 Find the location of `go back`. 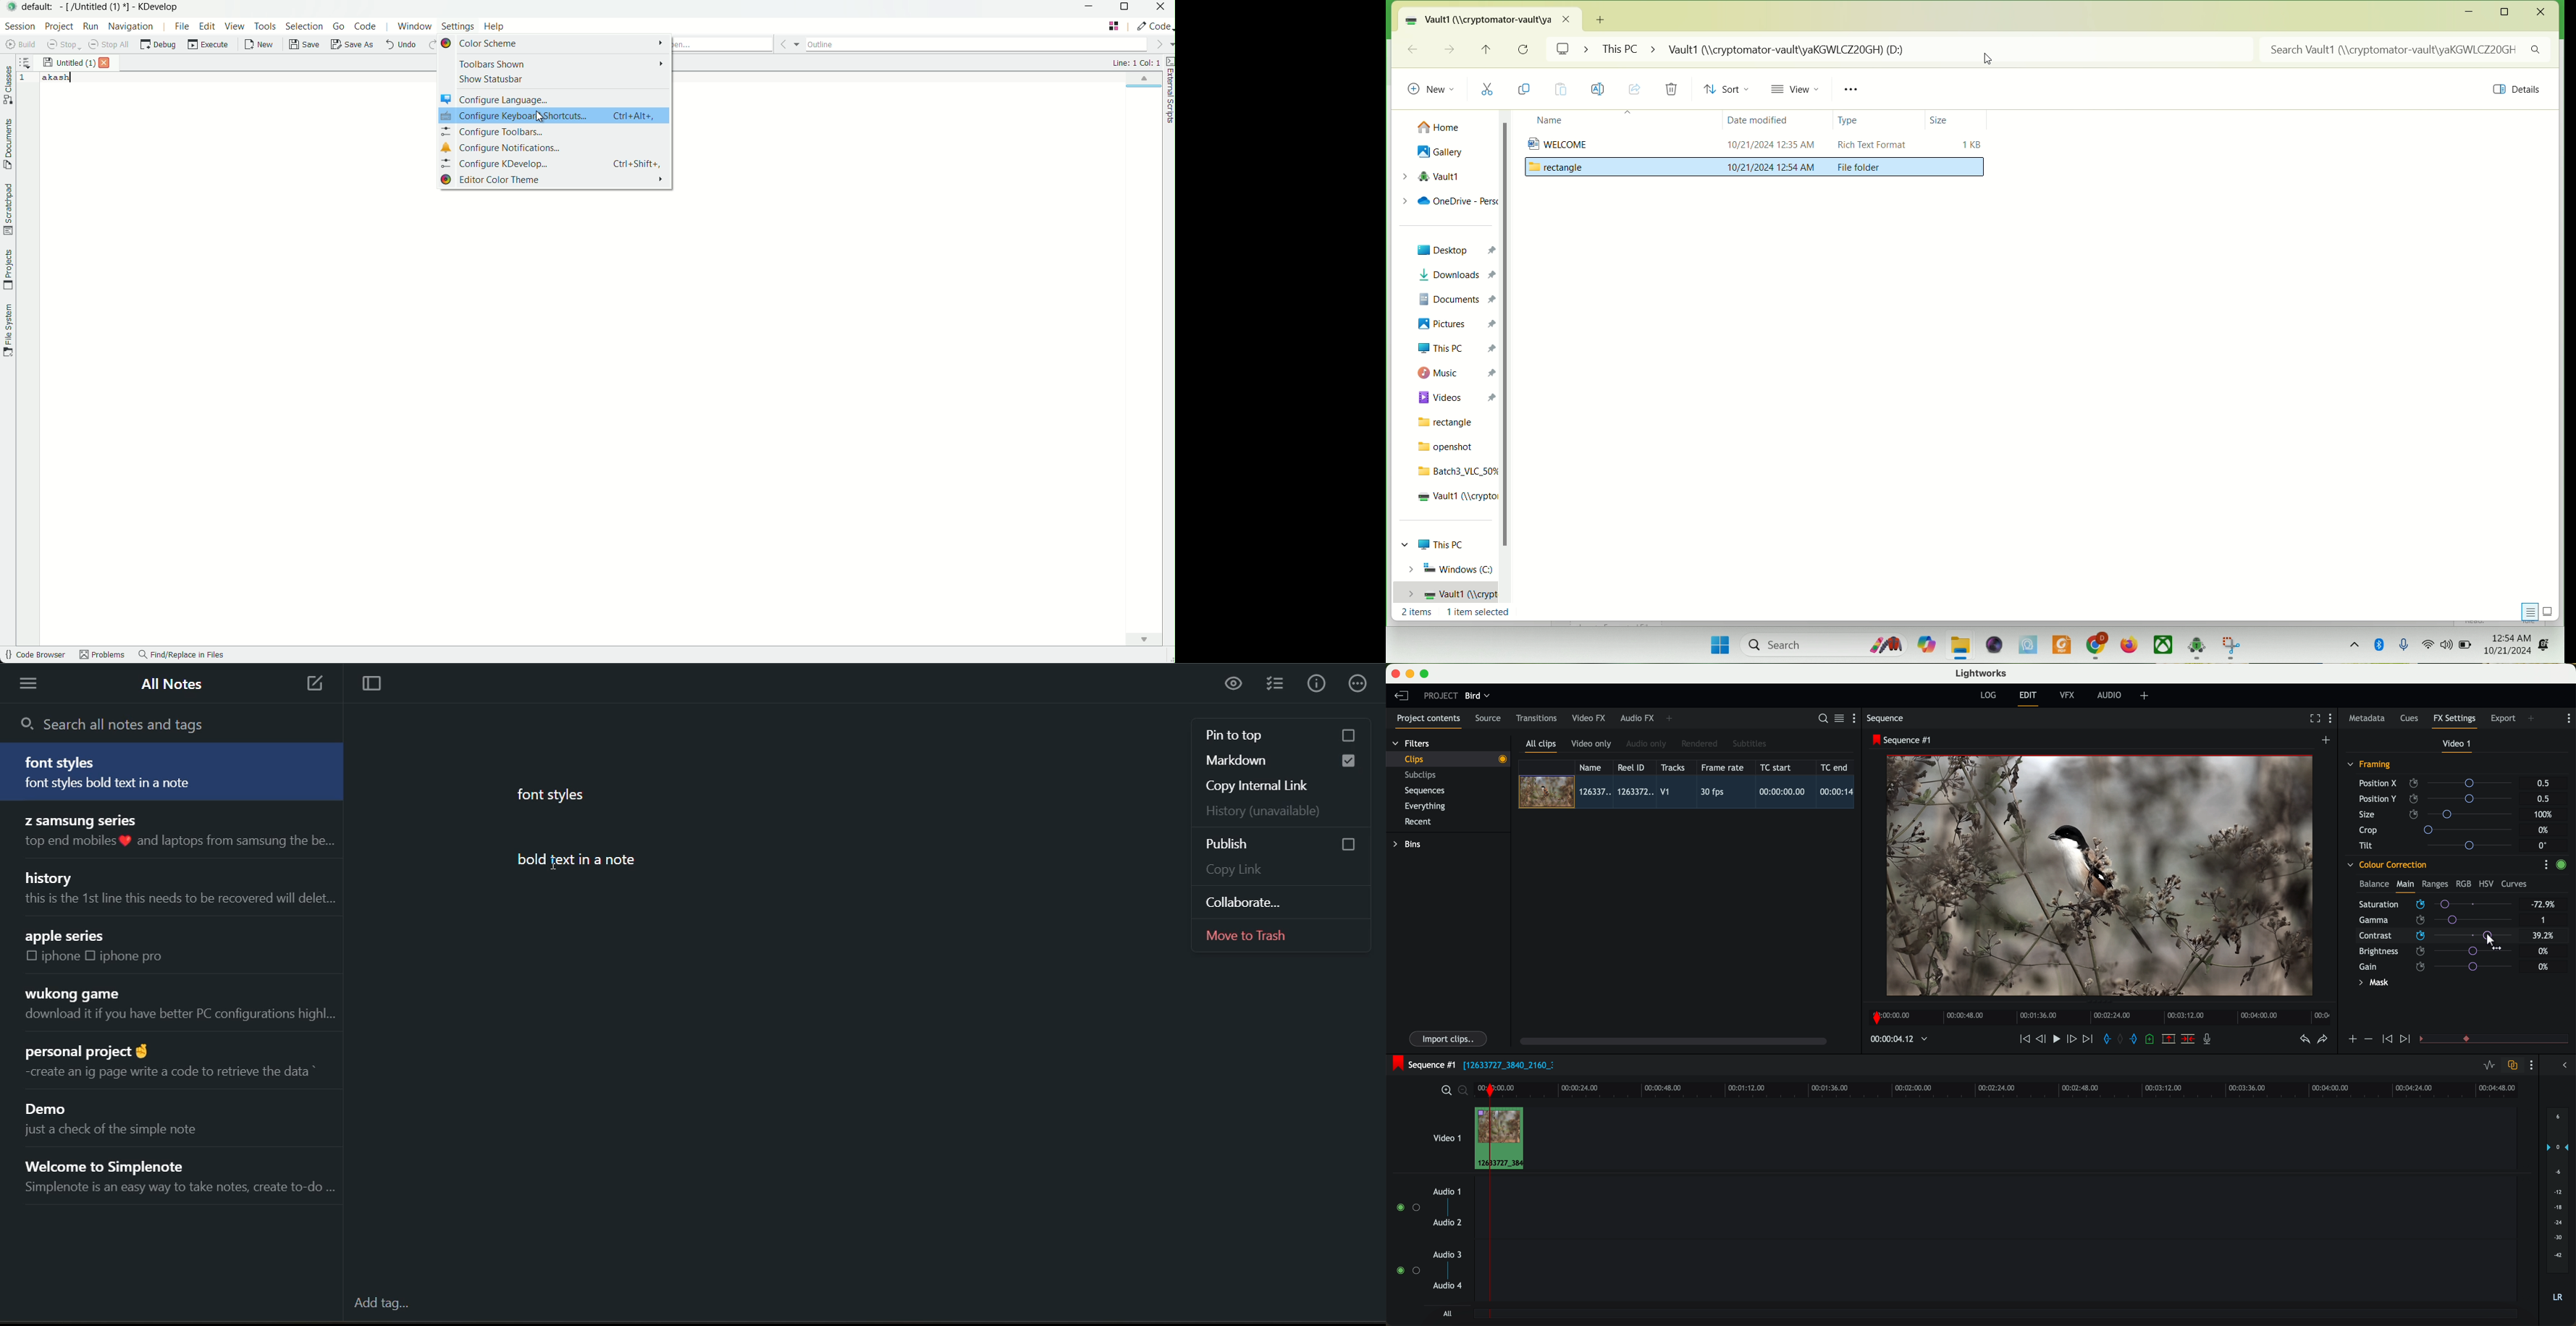

go back is located at coordinates (1412, 48).